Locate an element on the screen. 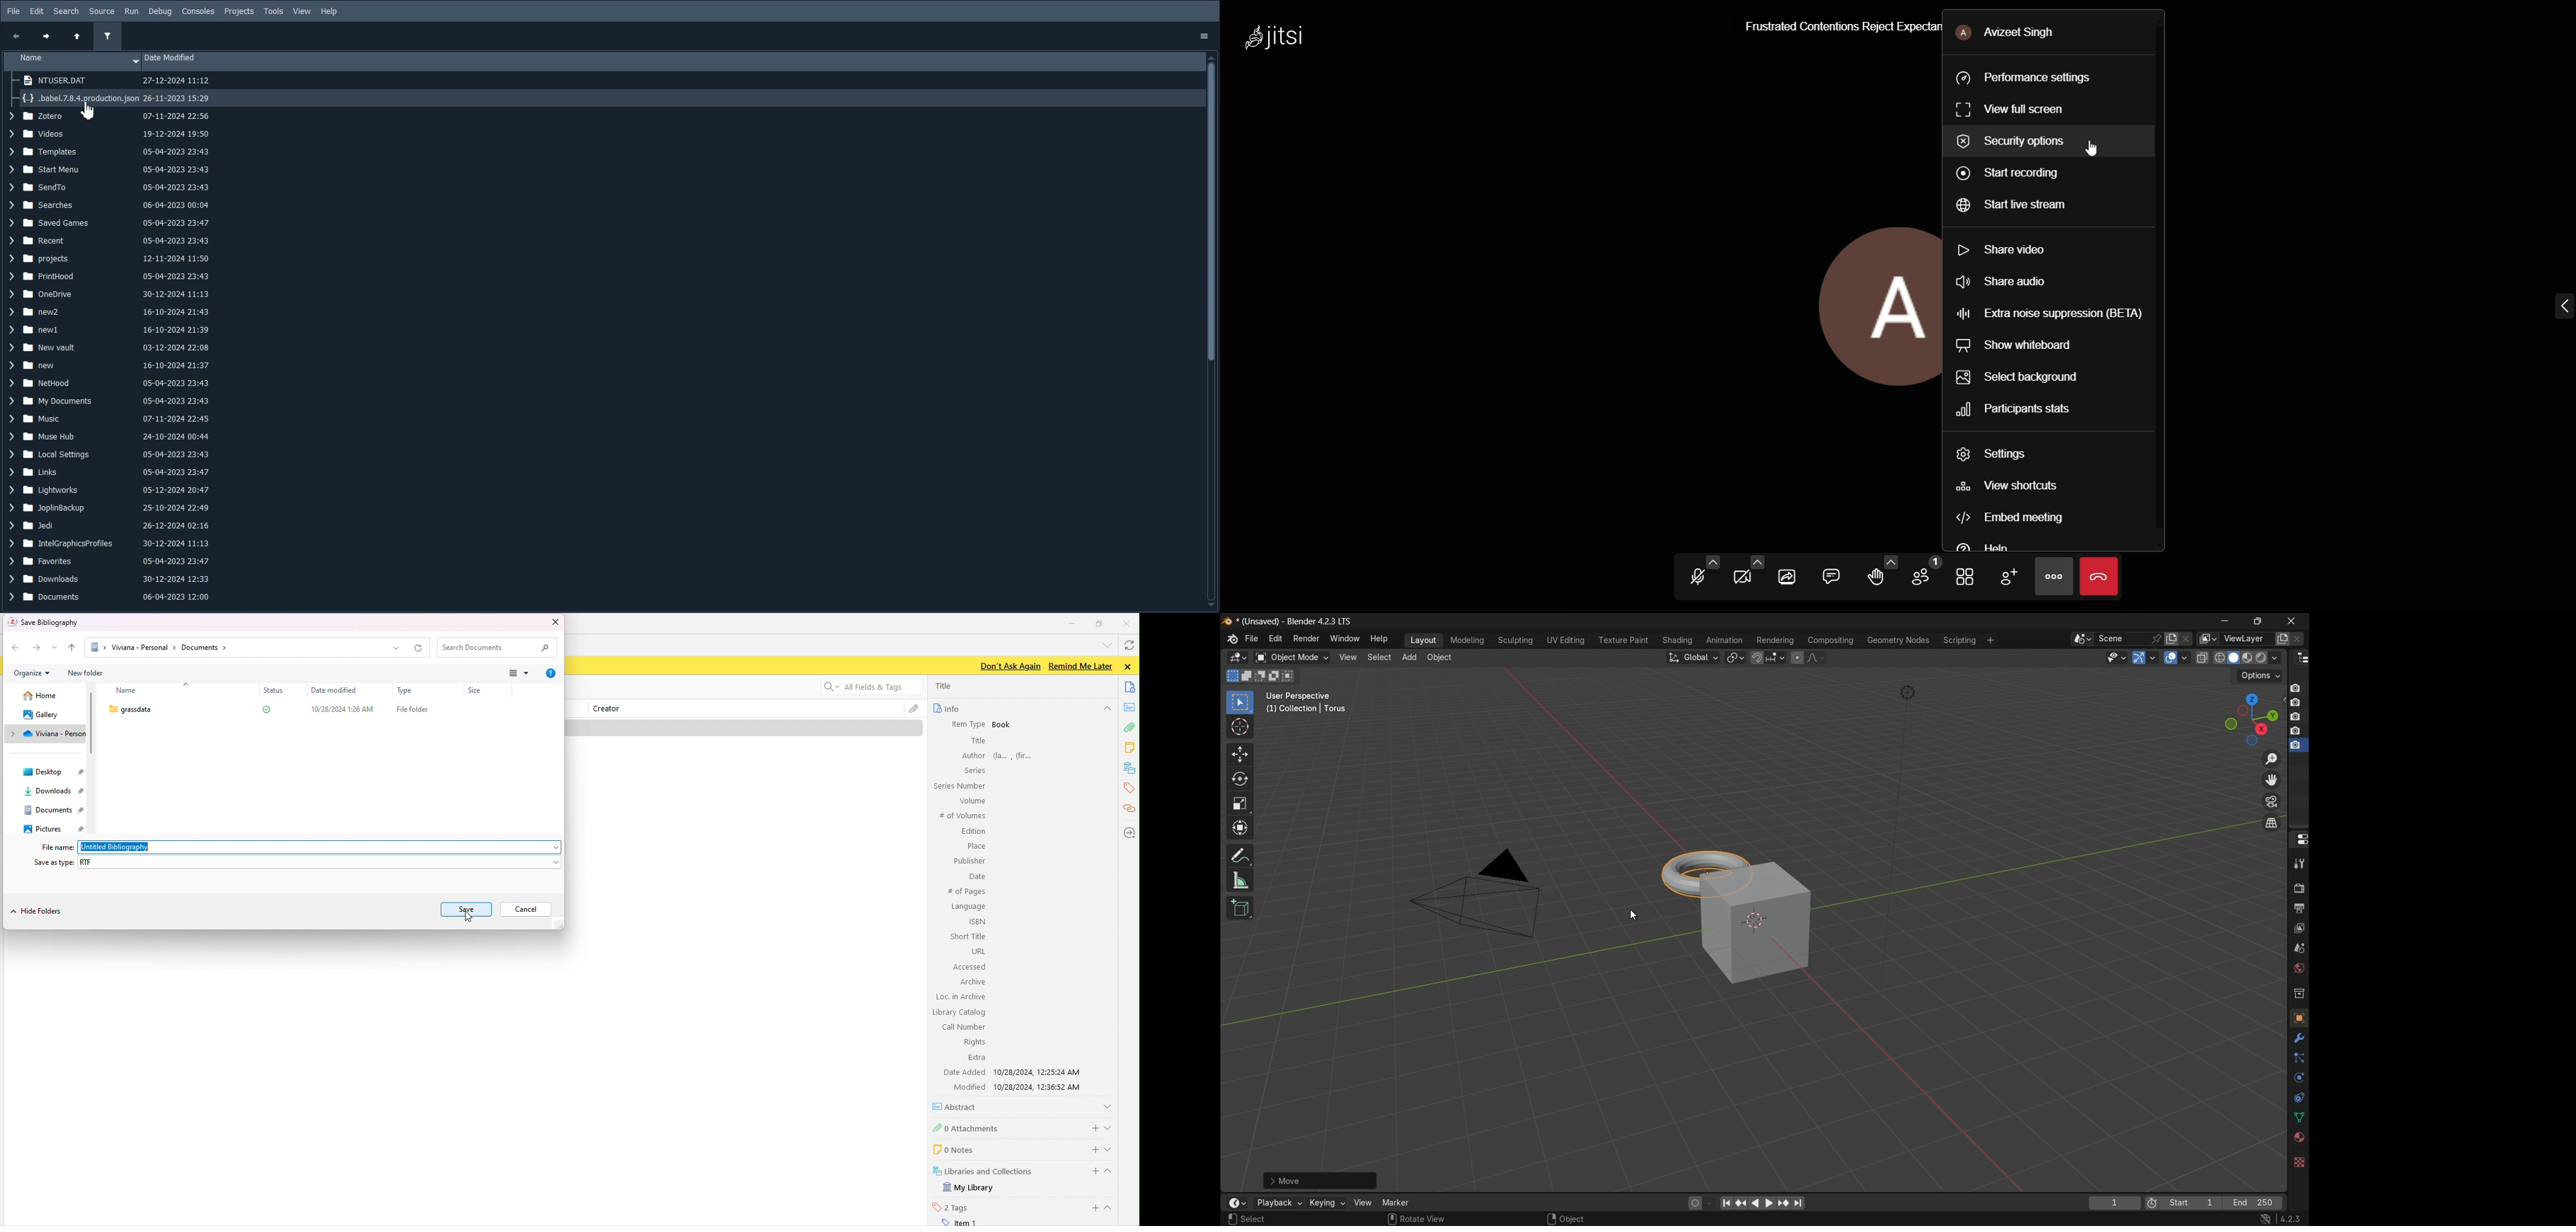  collection is located at coordinates (2298, 993).